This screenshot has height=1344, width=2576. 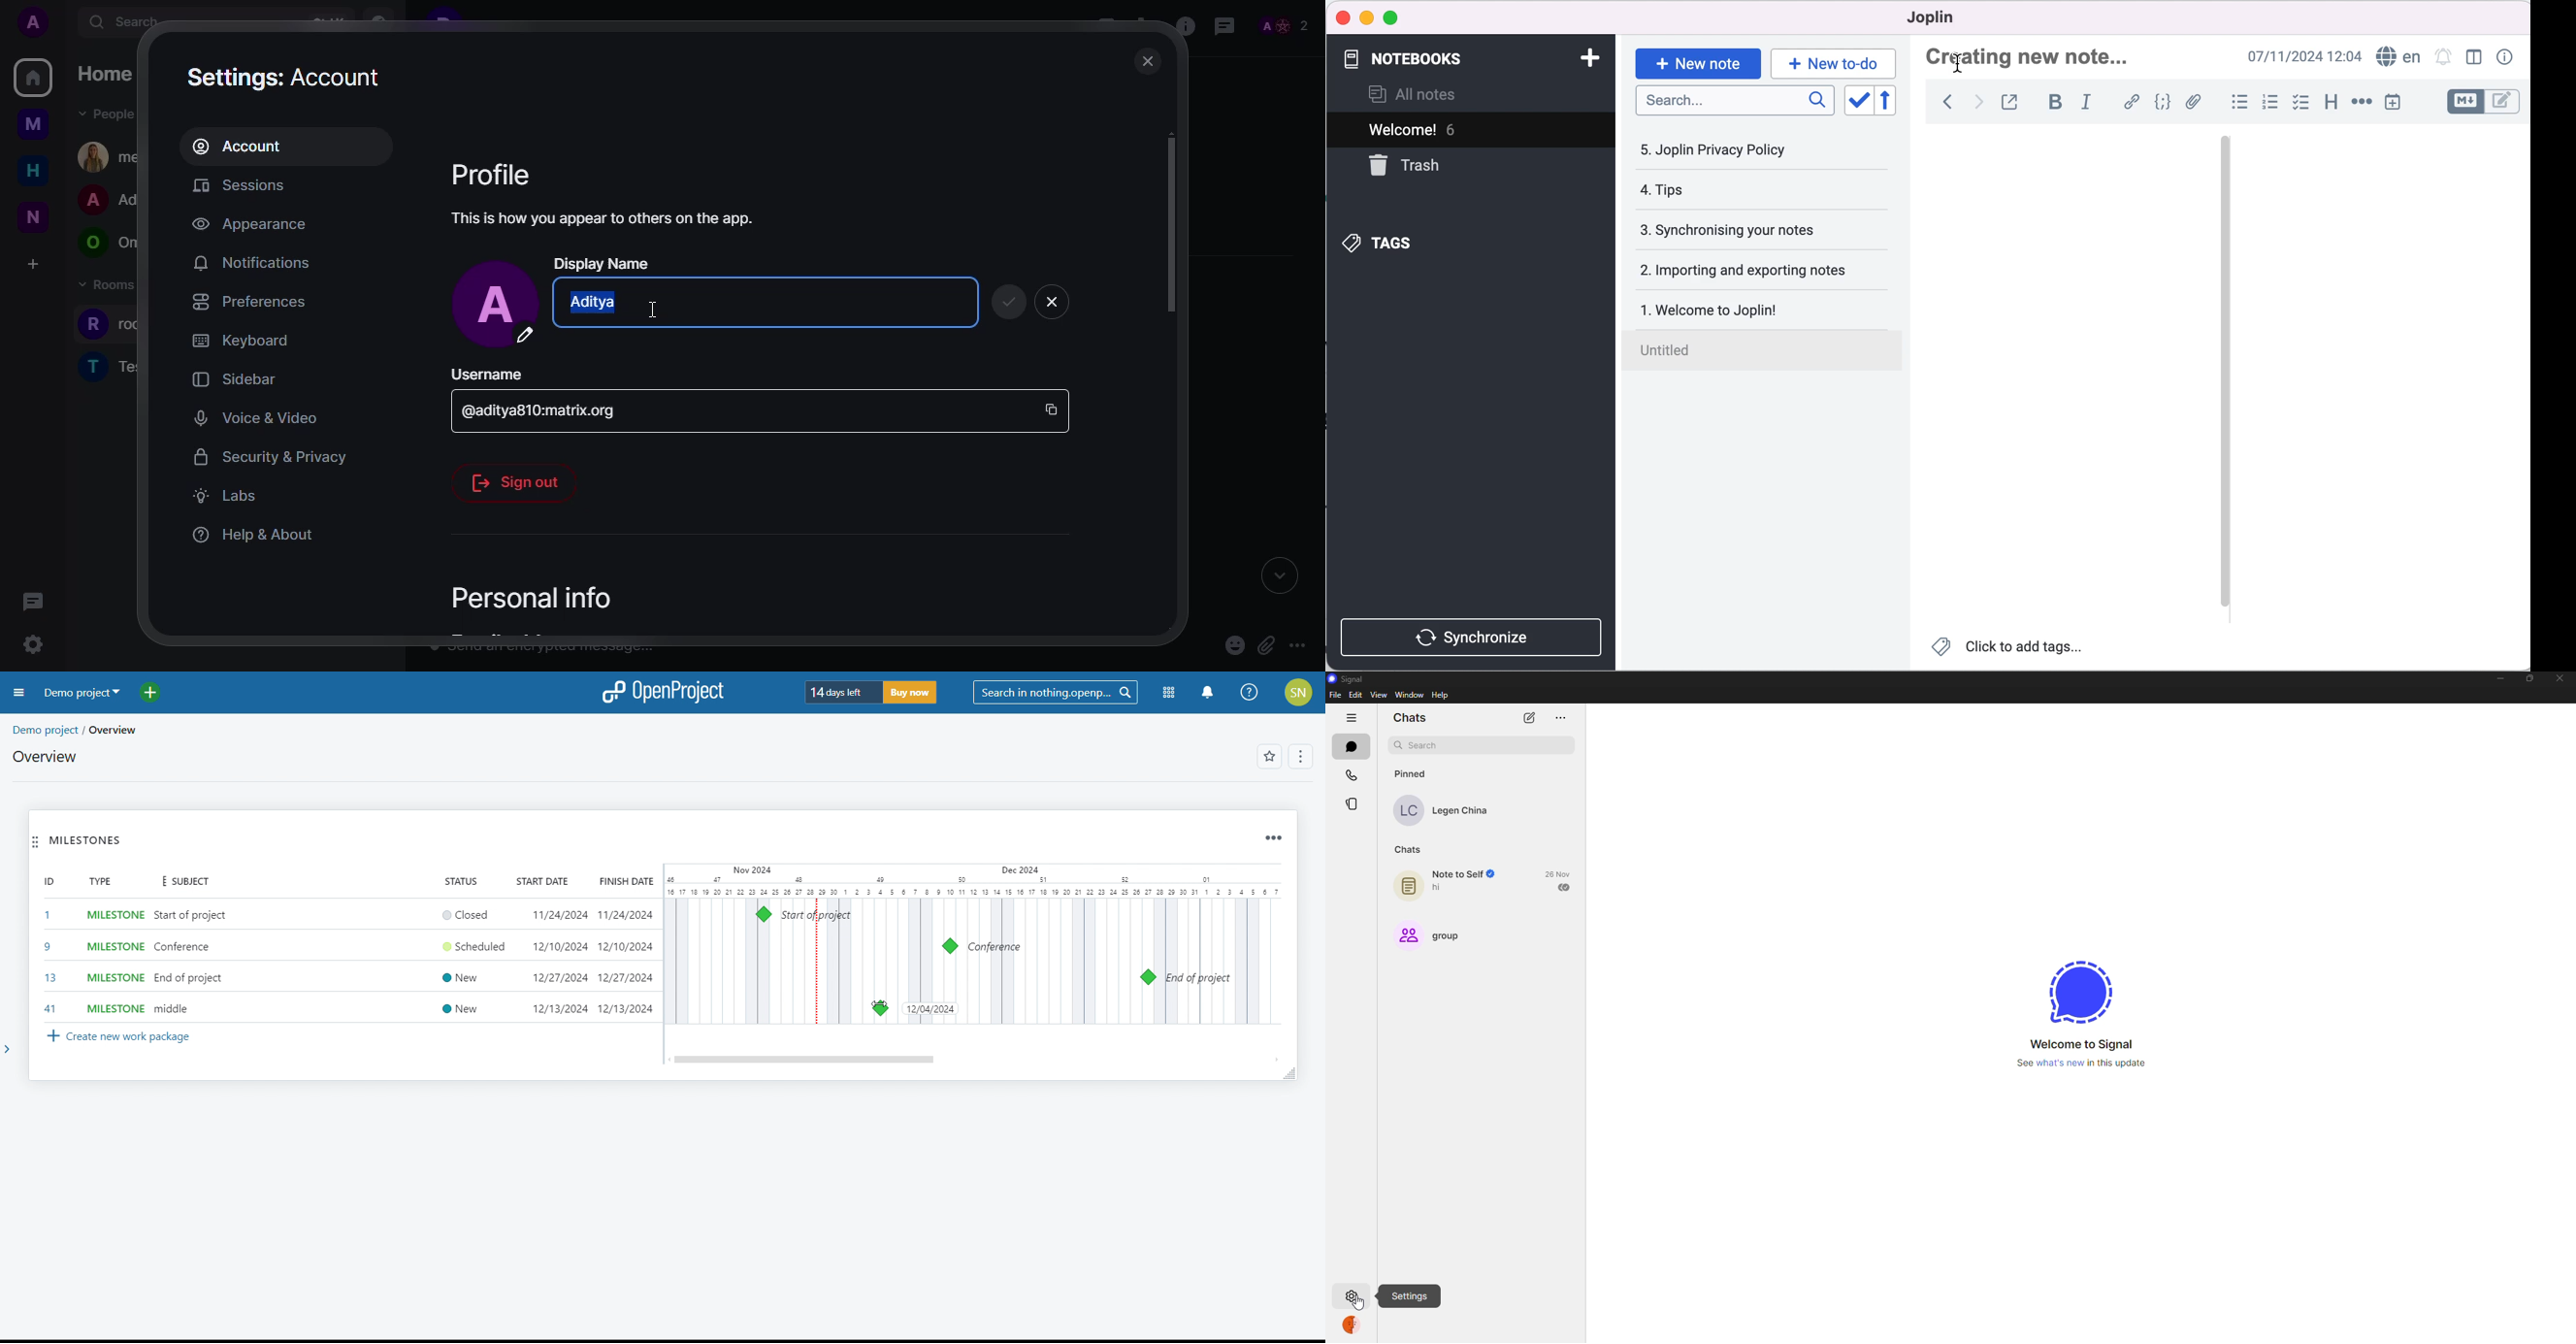 I want to click on new to-do, so click(x=1836, y=61).